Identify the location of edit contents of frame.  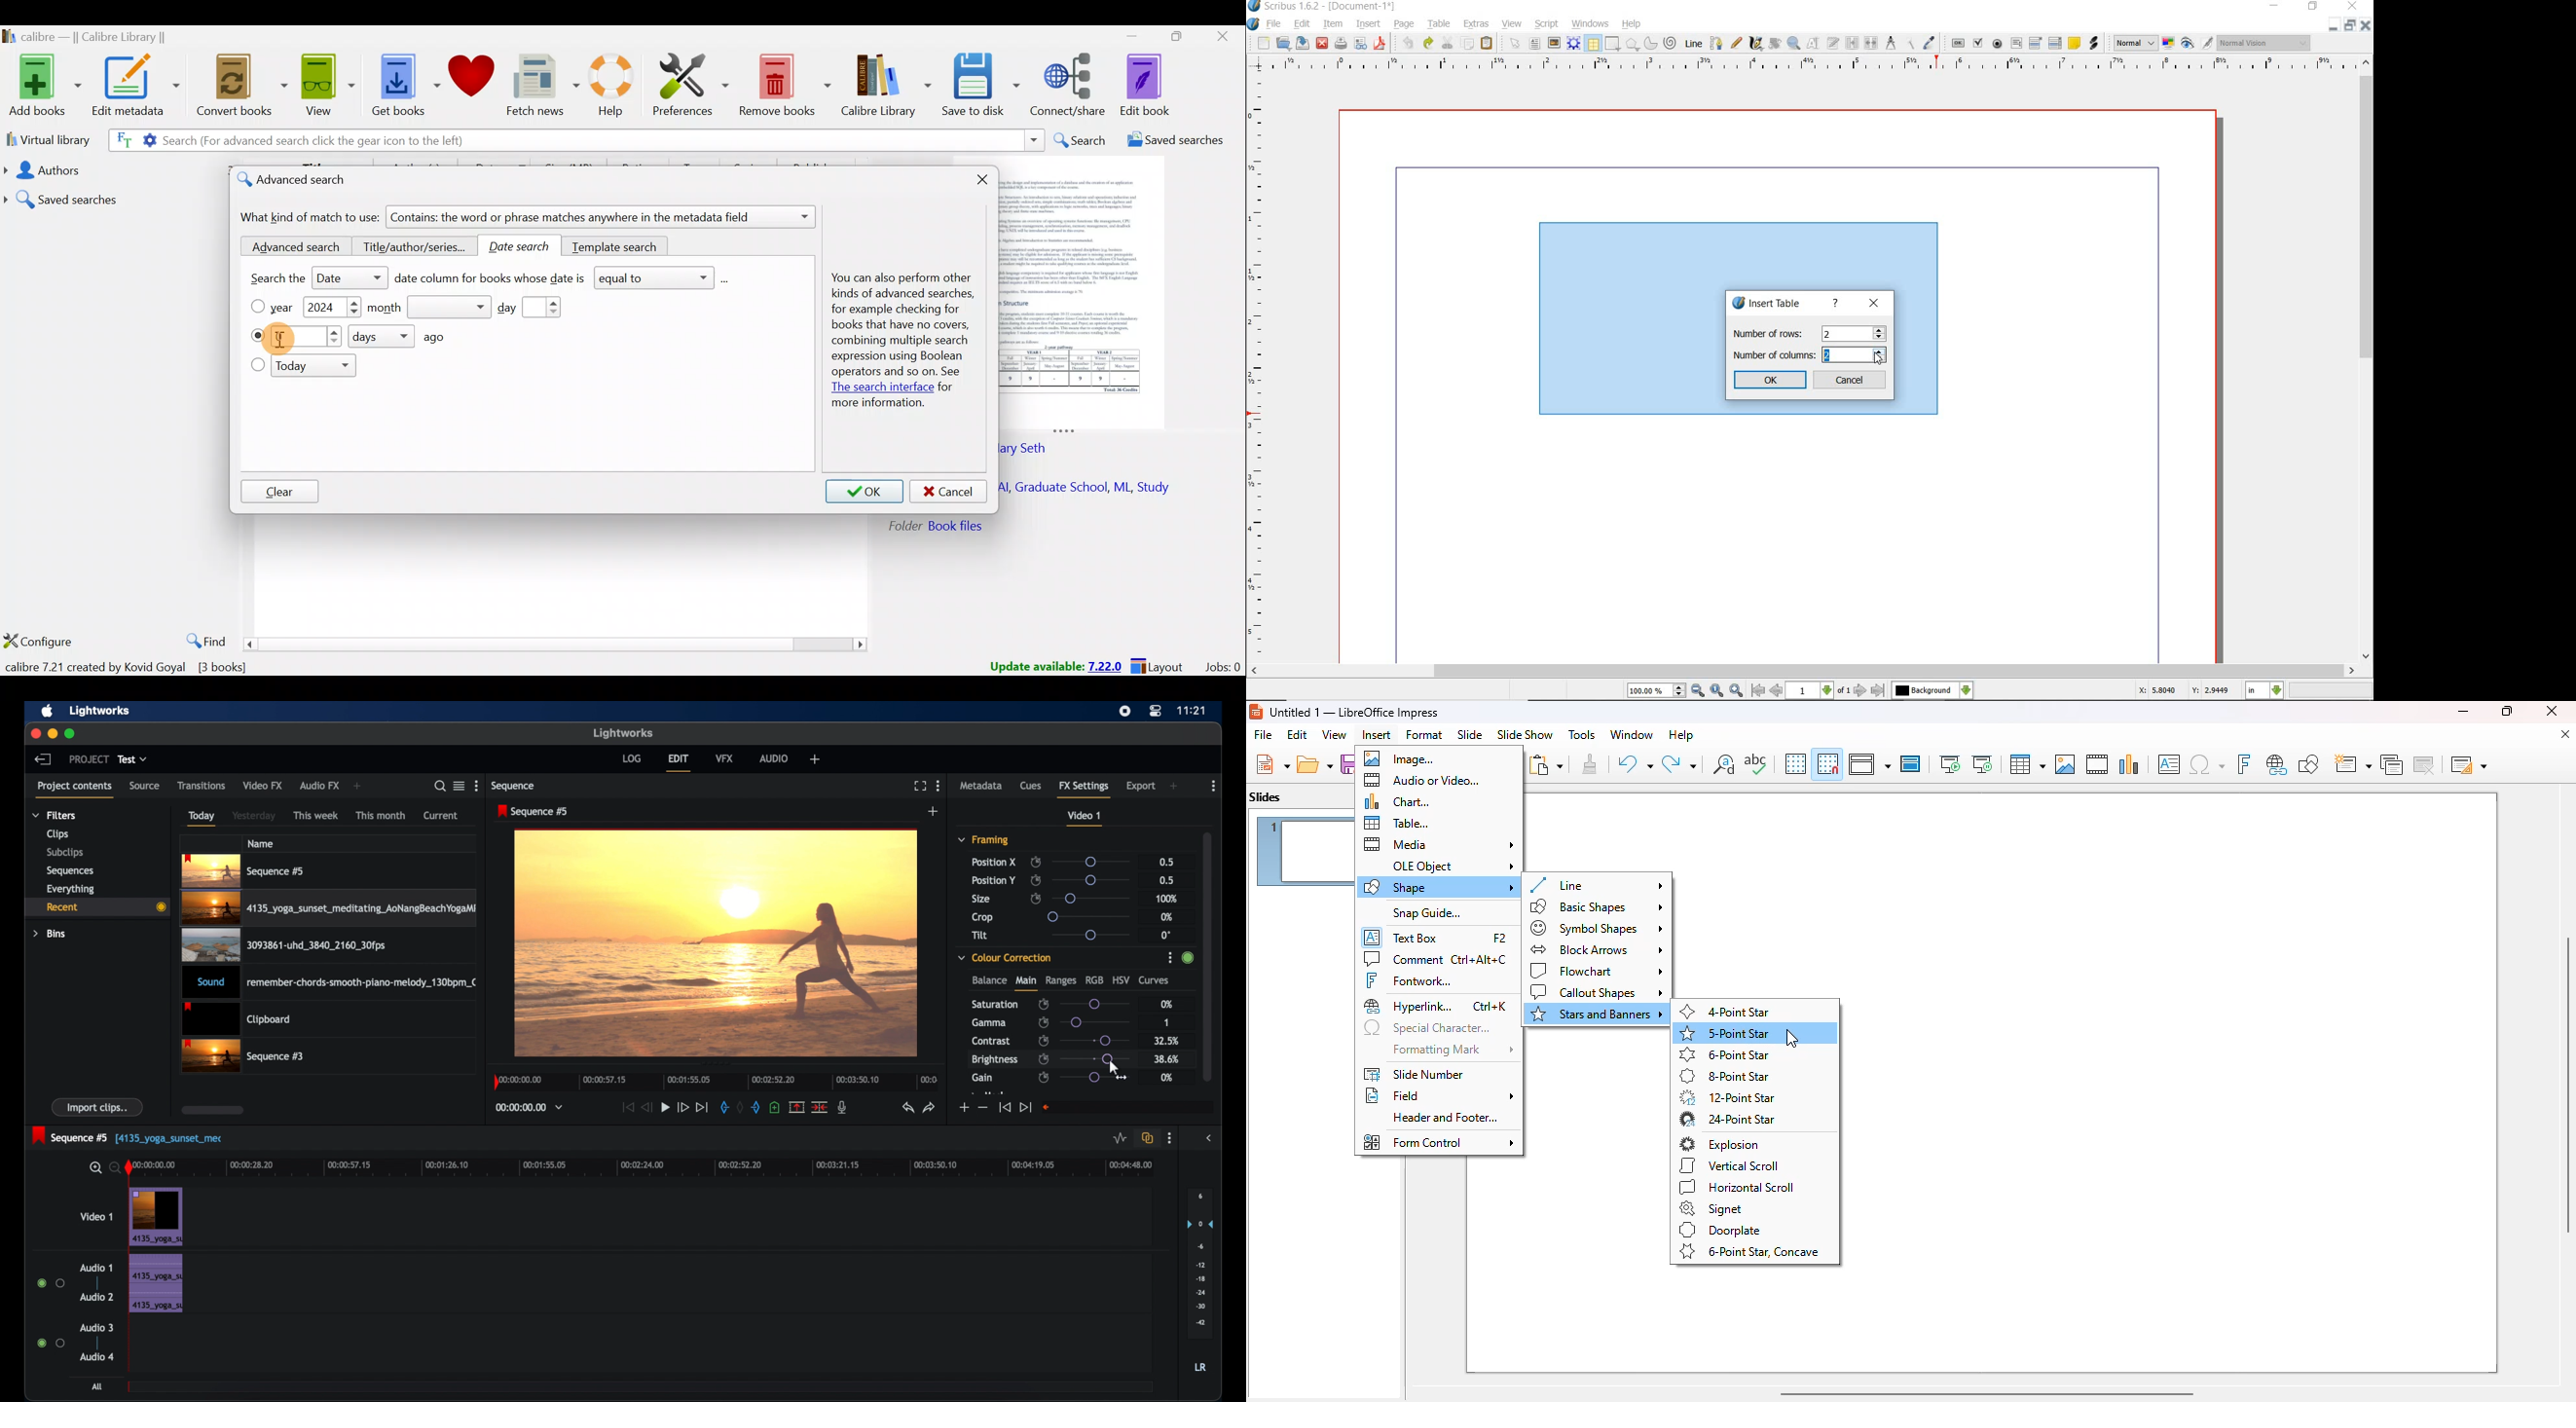
(1813, 44).